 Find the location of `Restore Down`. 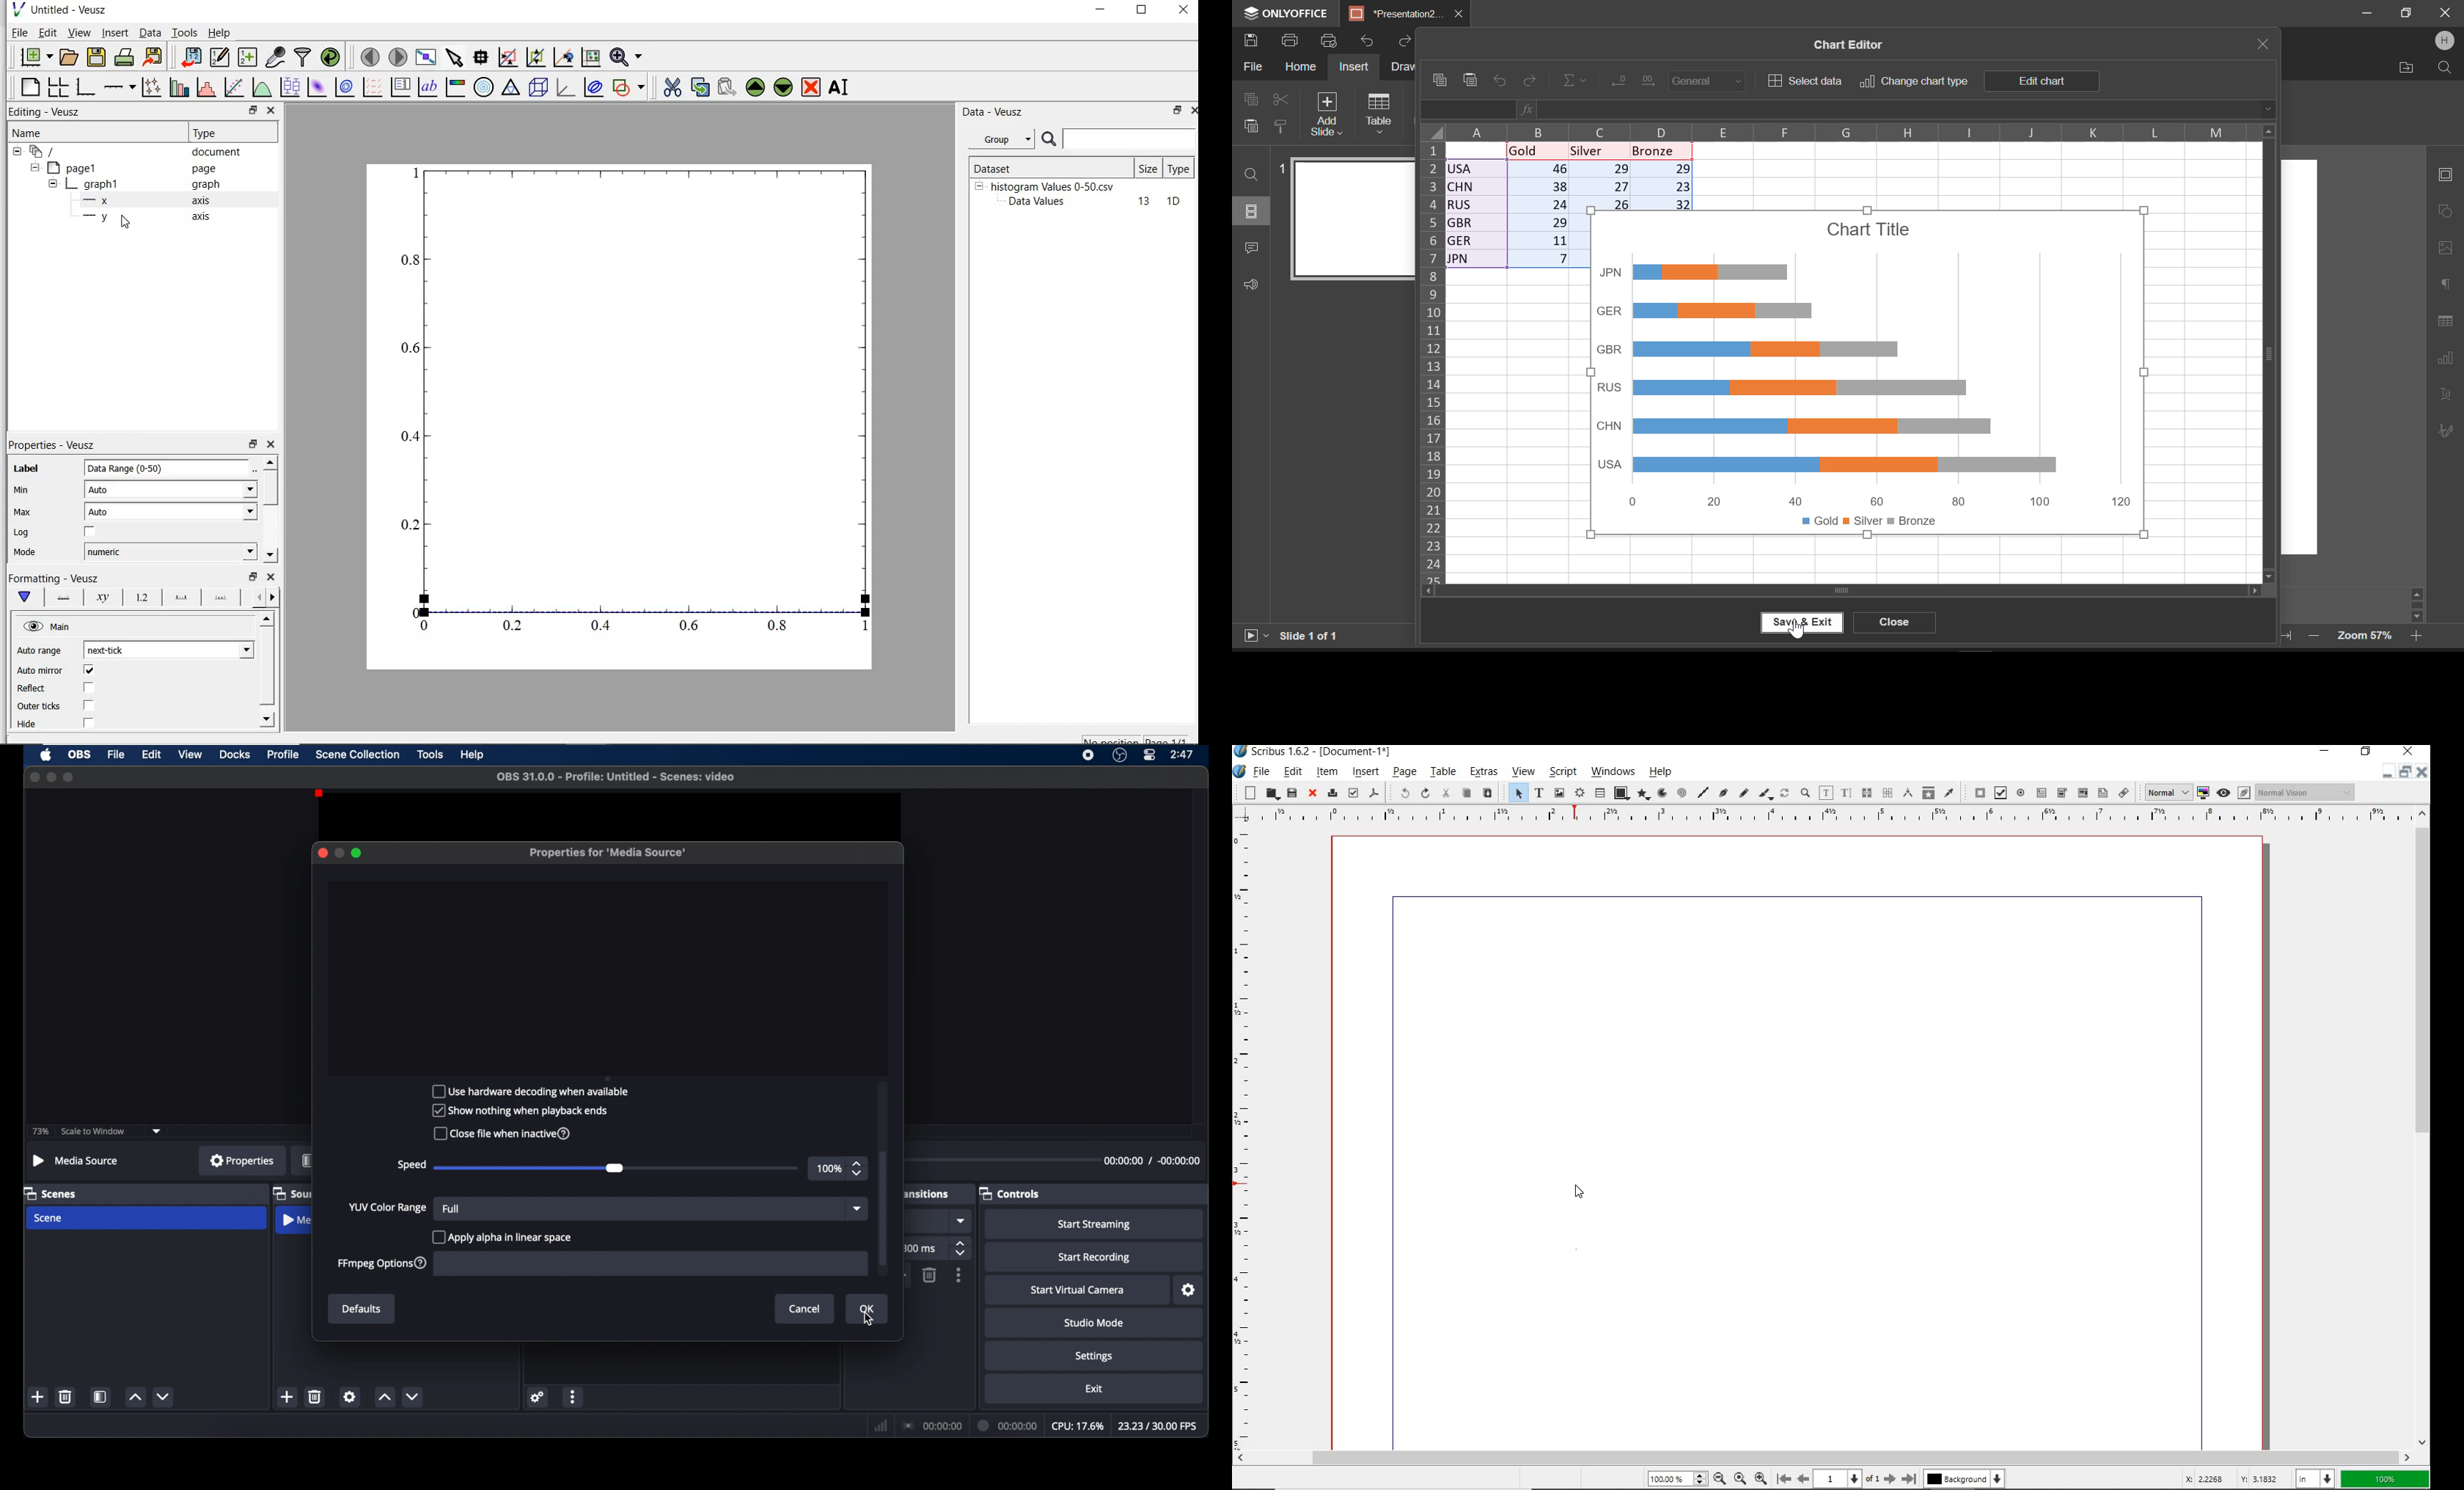

Restore Down is located at coordinates (2369, 14).